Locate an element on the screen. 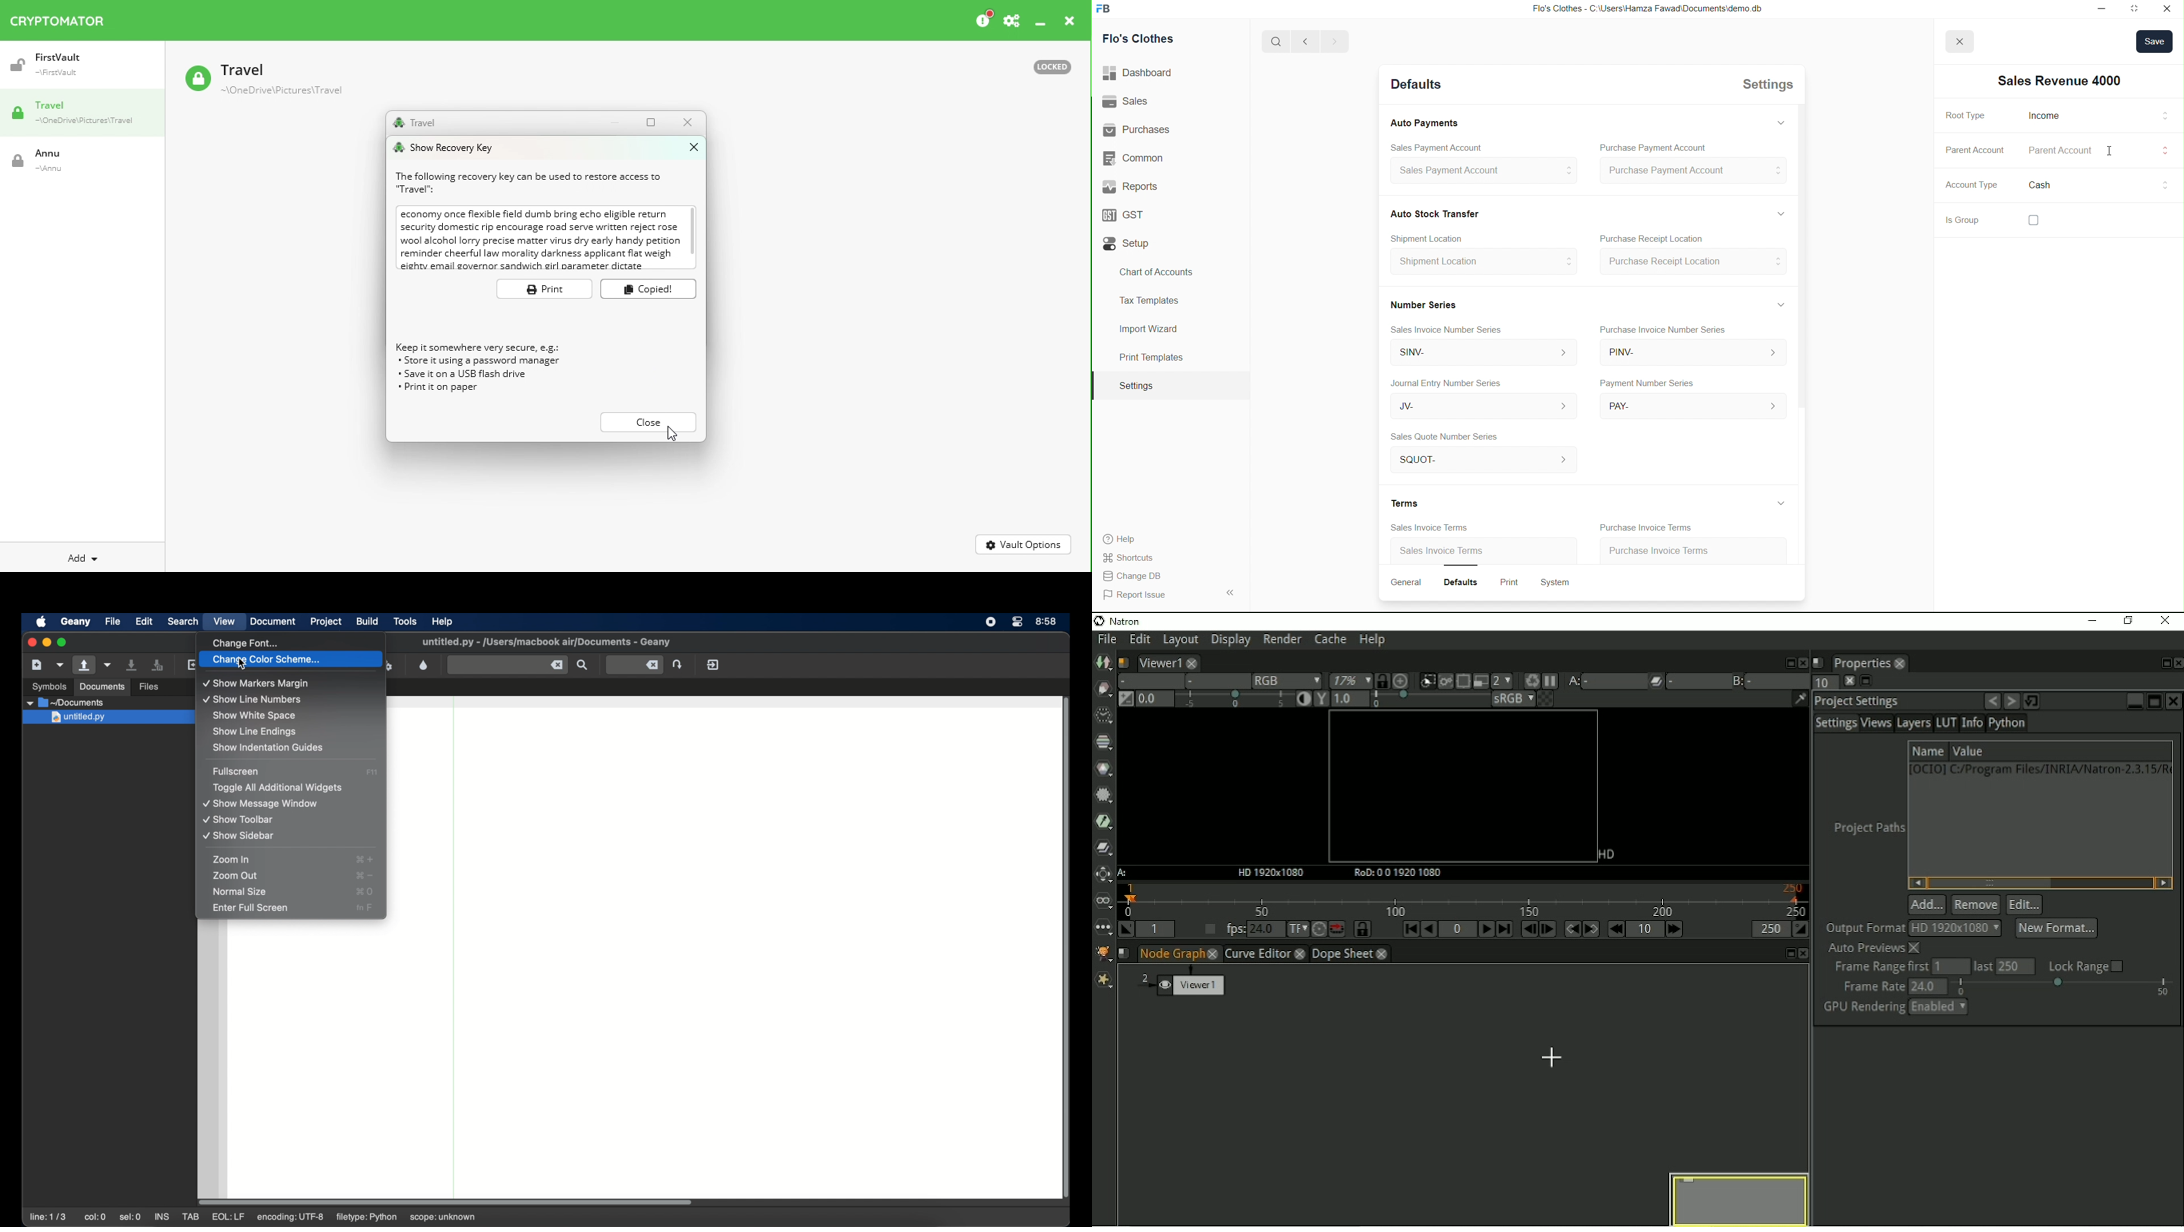 The height and width of the screenshot is (1232, 2184). Forward is located at coordinates (1334, 42).